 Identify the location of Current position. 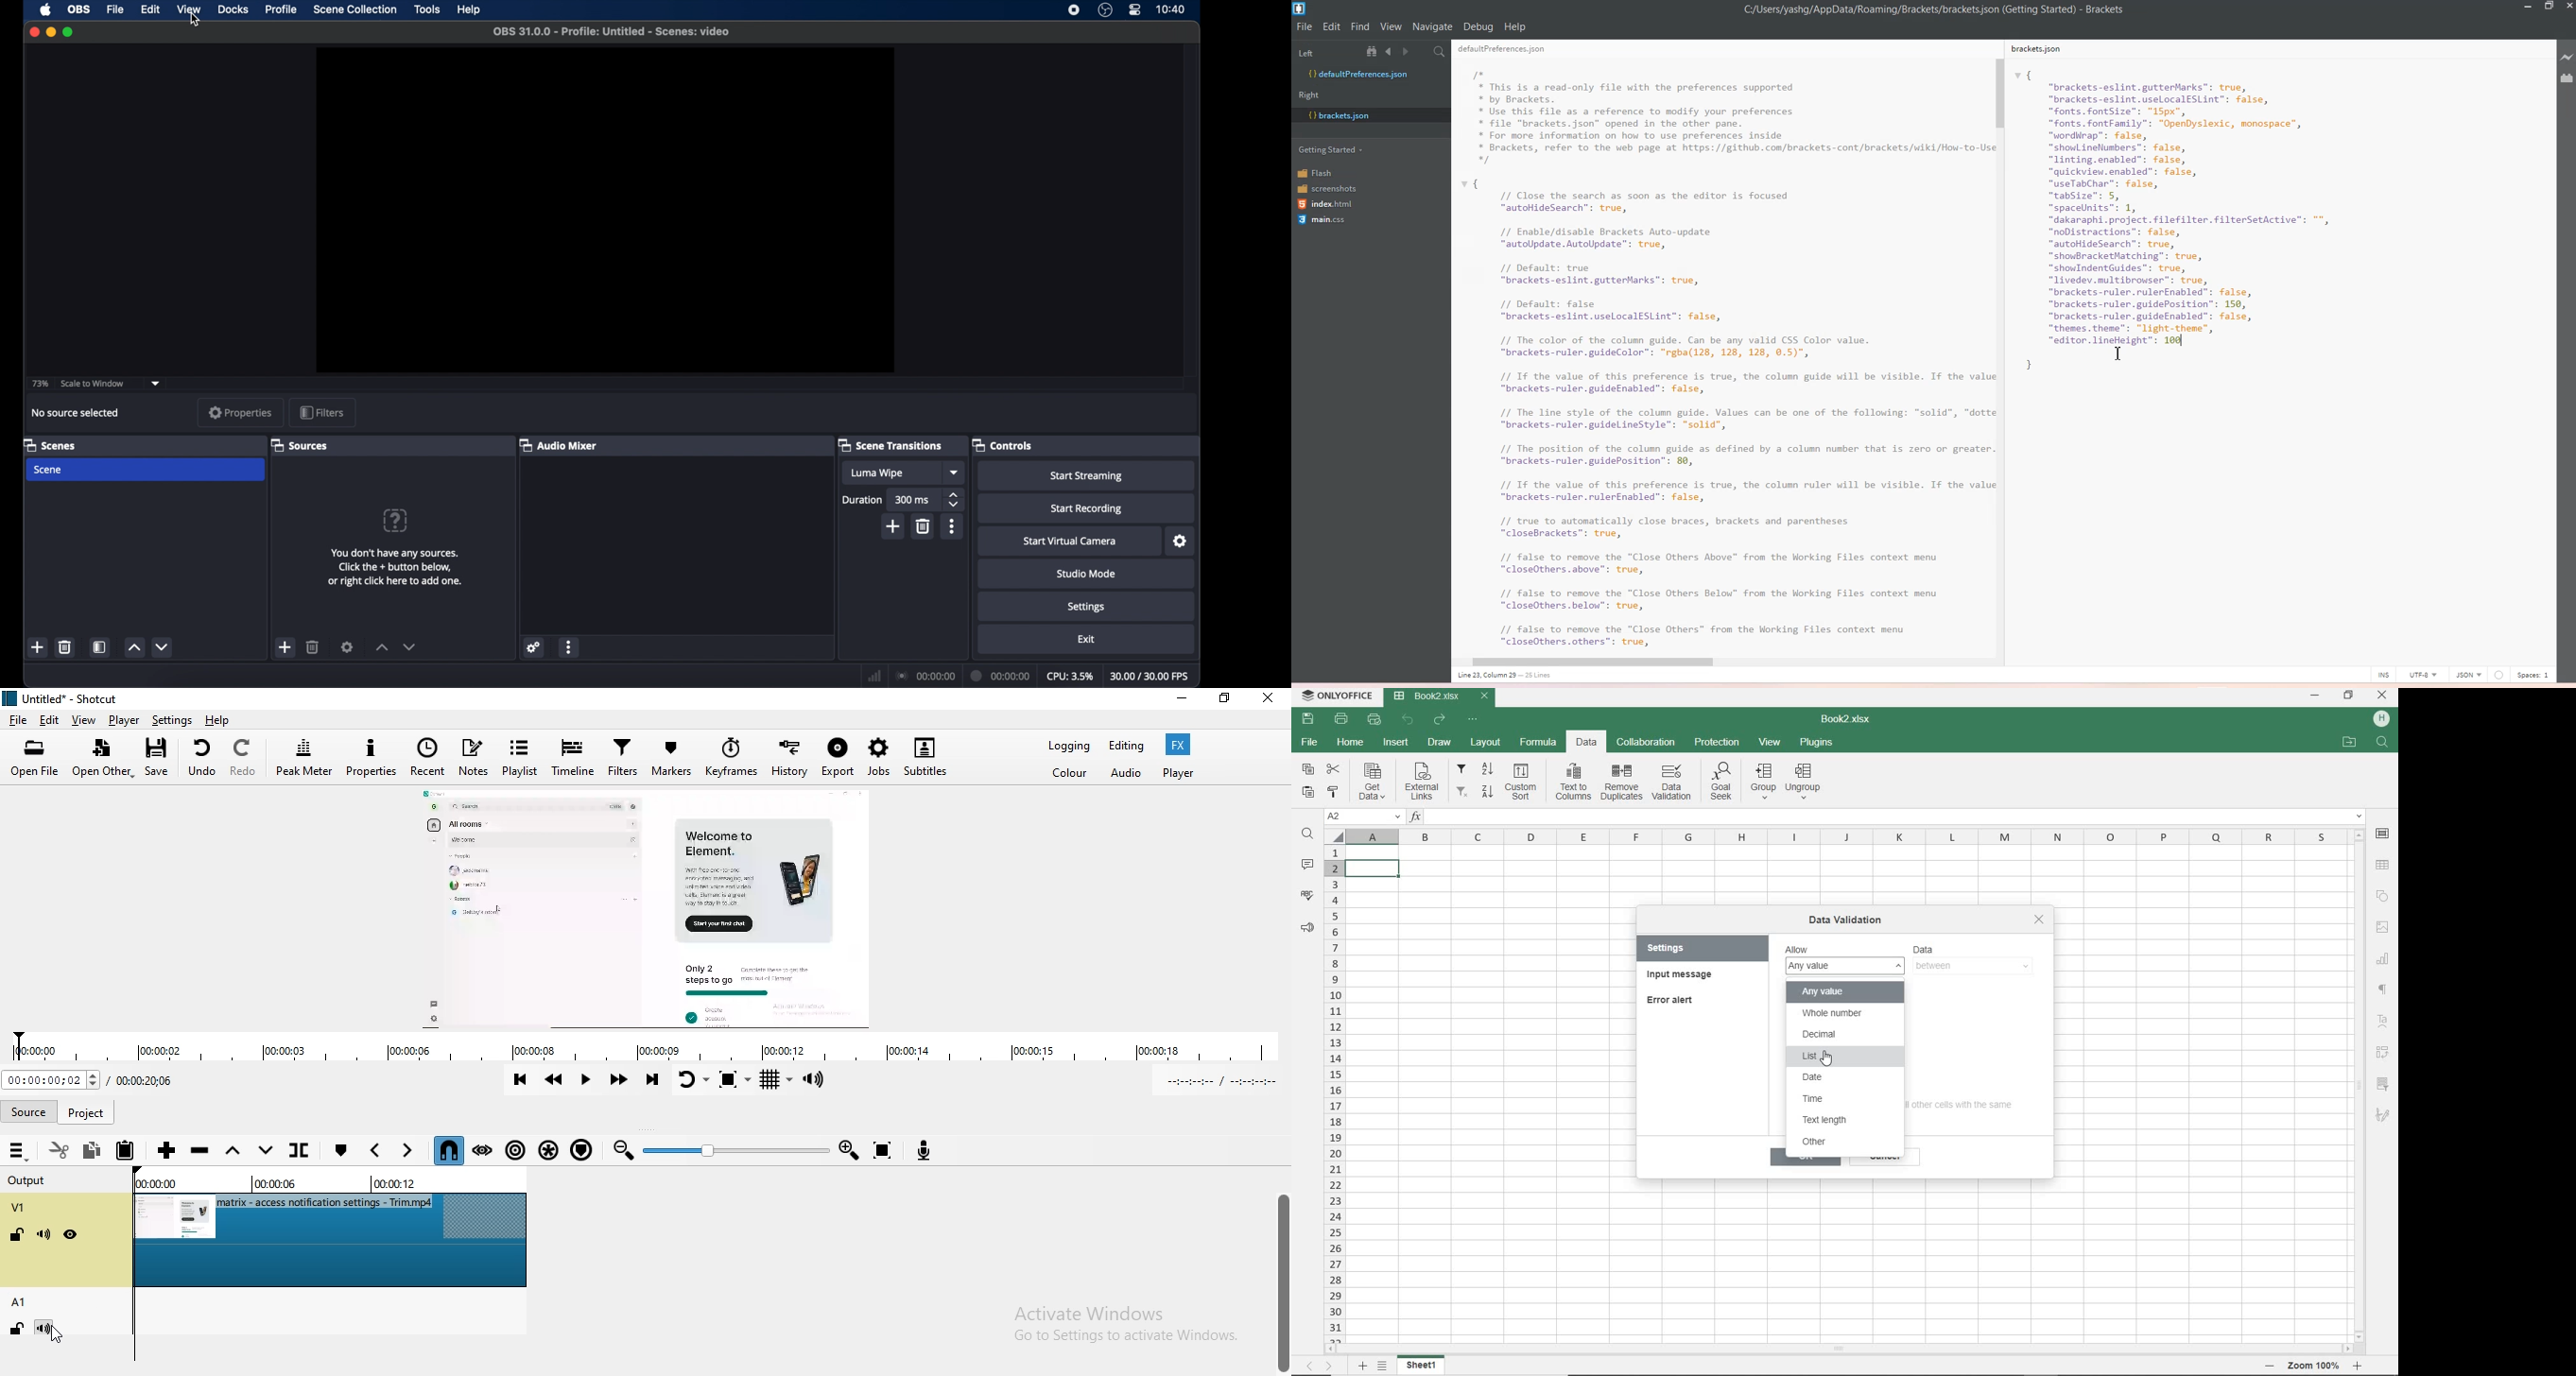
(51, 1080).